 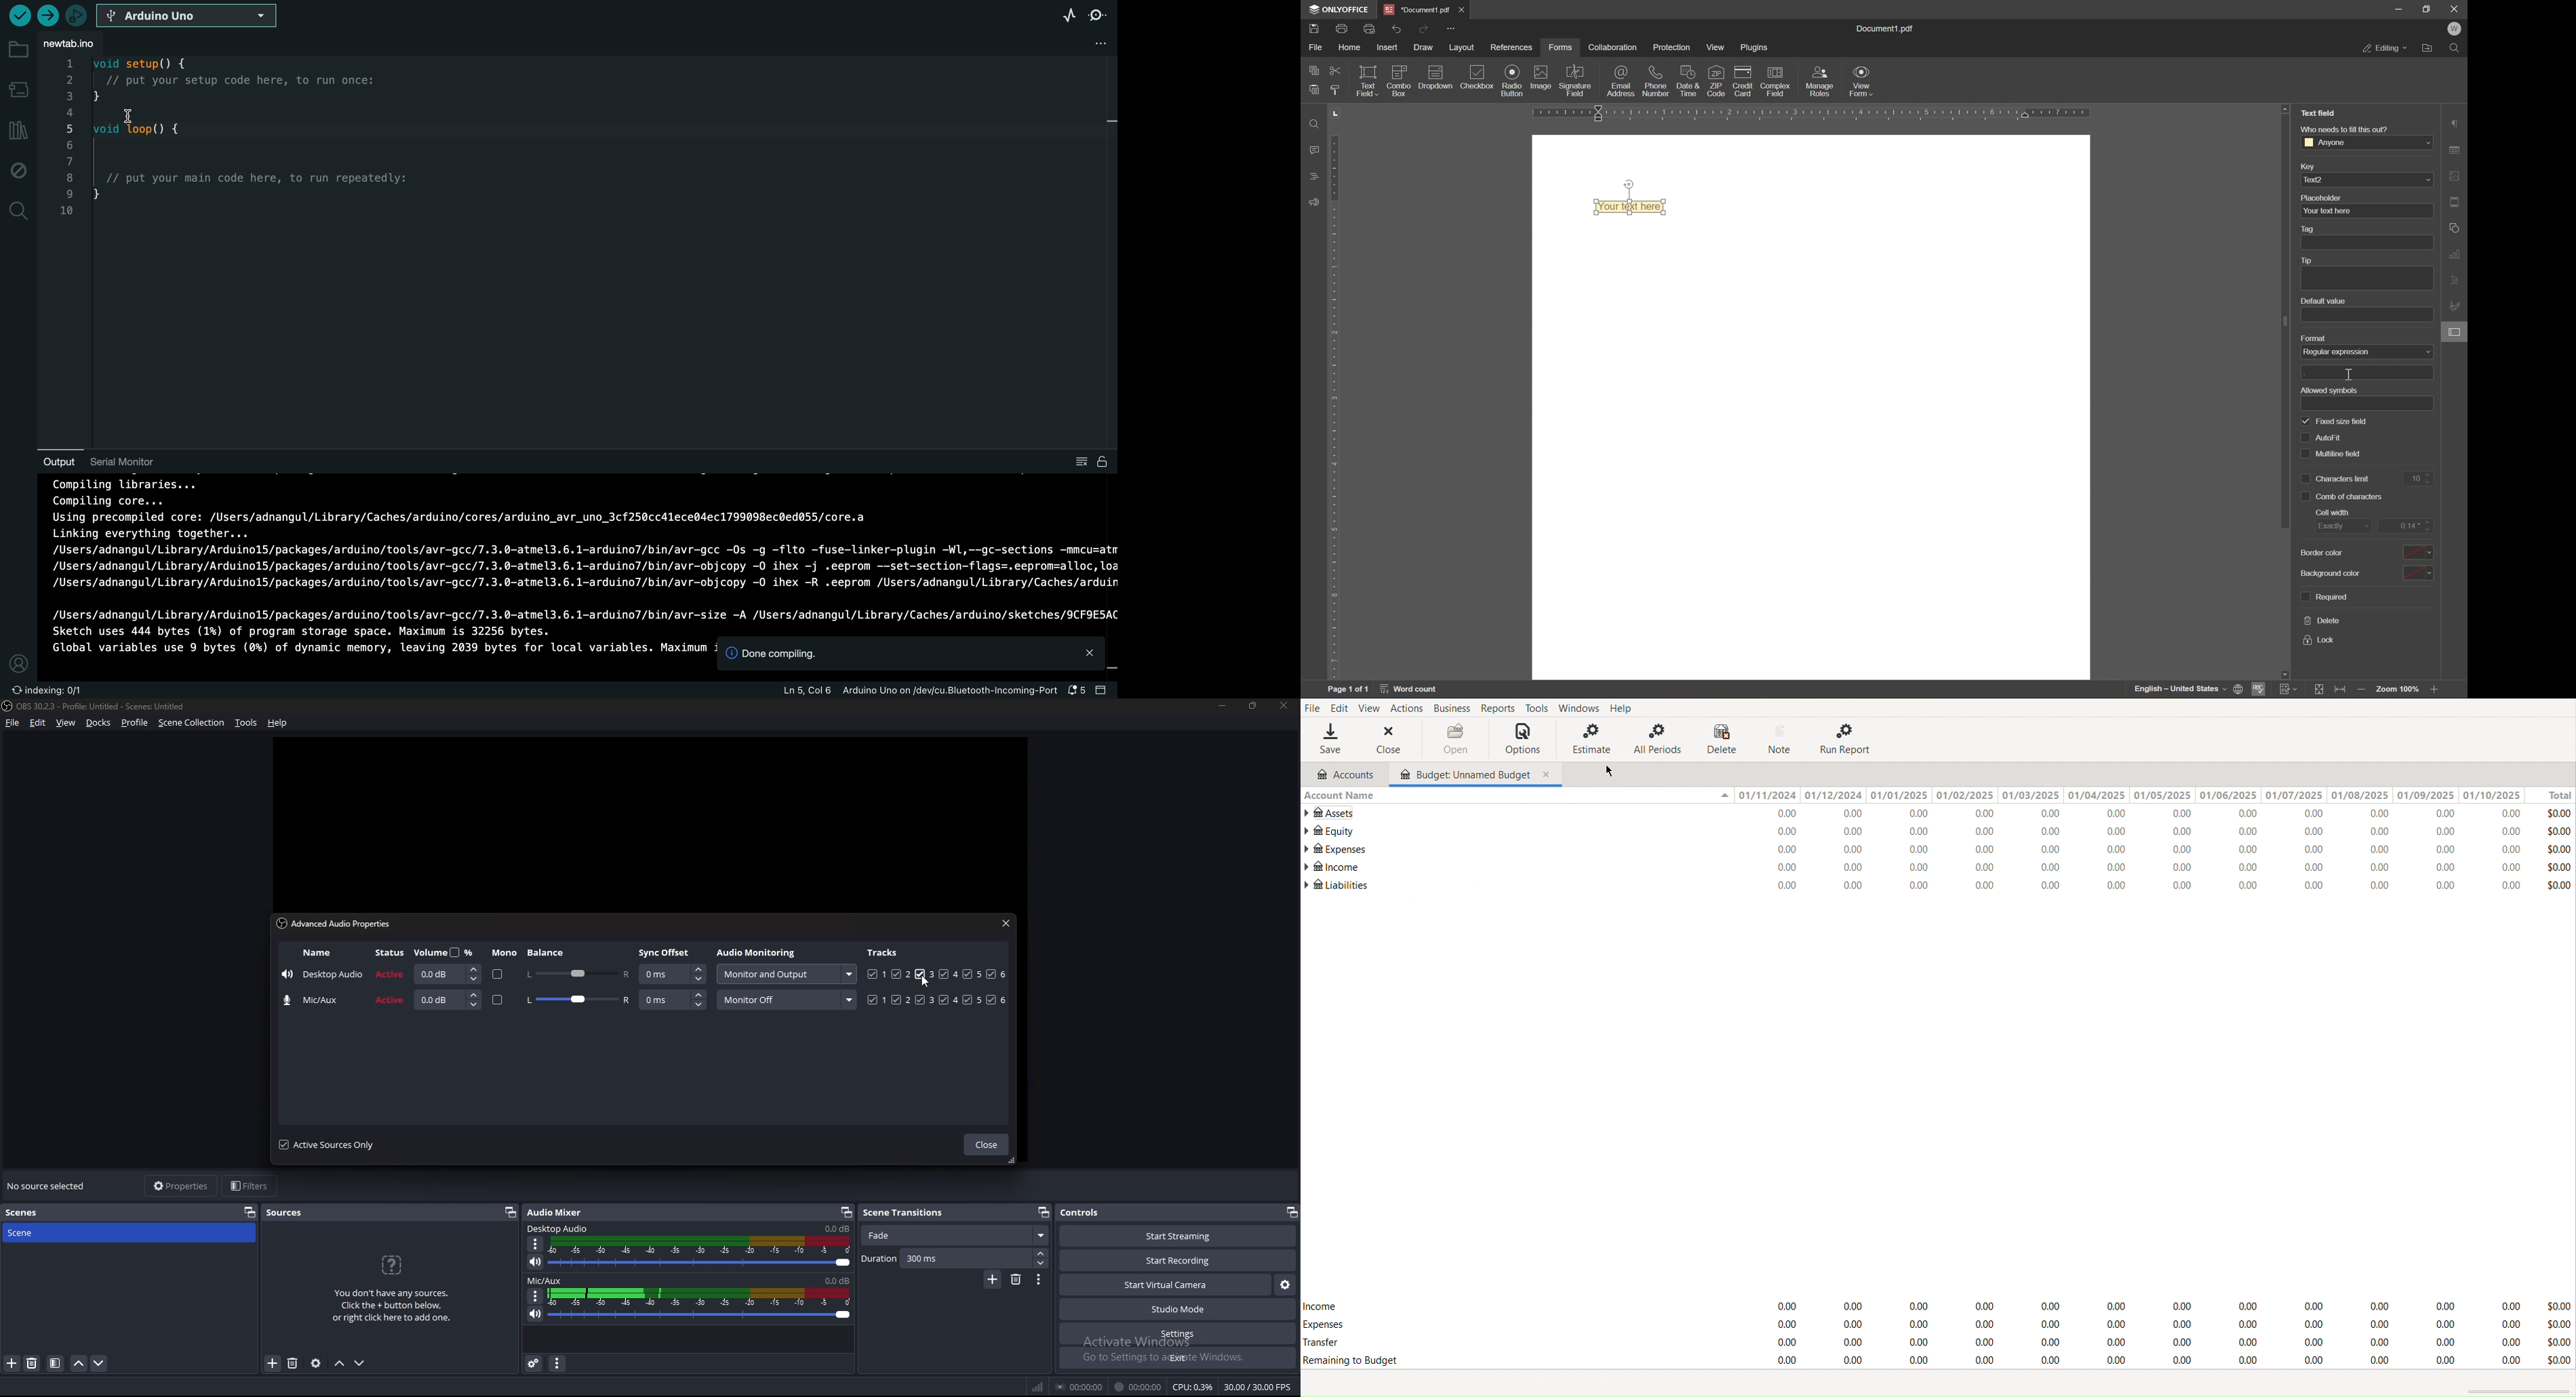 What do you see at coordinates (1444, 738) in the screenshot?
I see `Open` at bounding box center [1444, 738].